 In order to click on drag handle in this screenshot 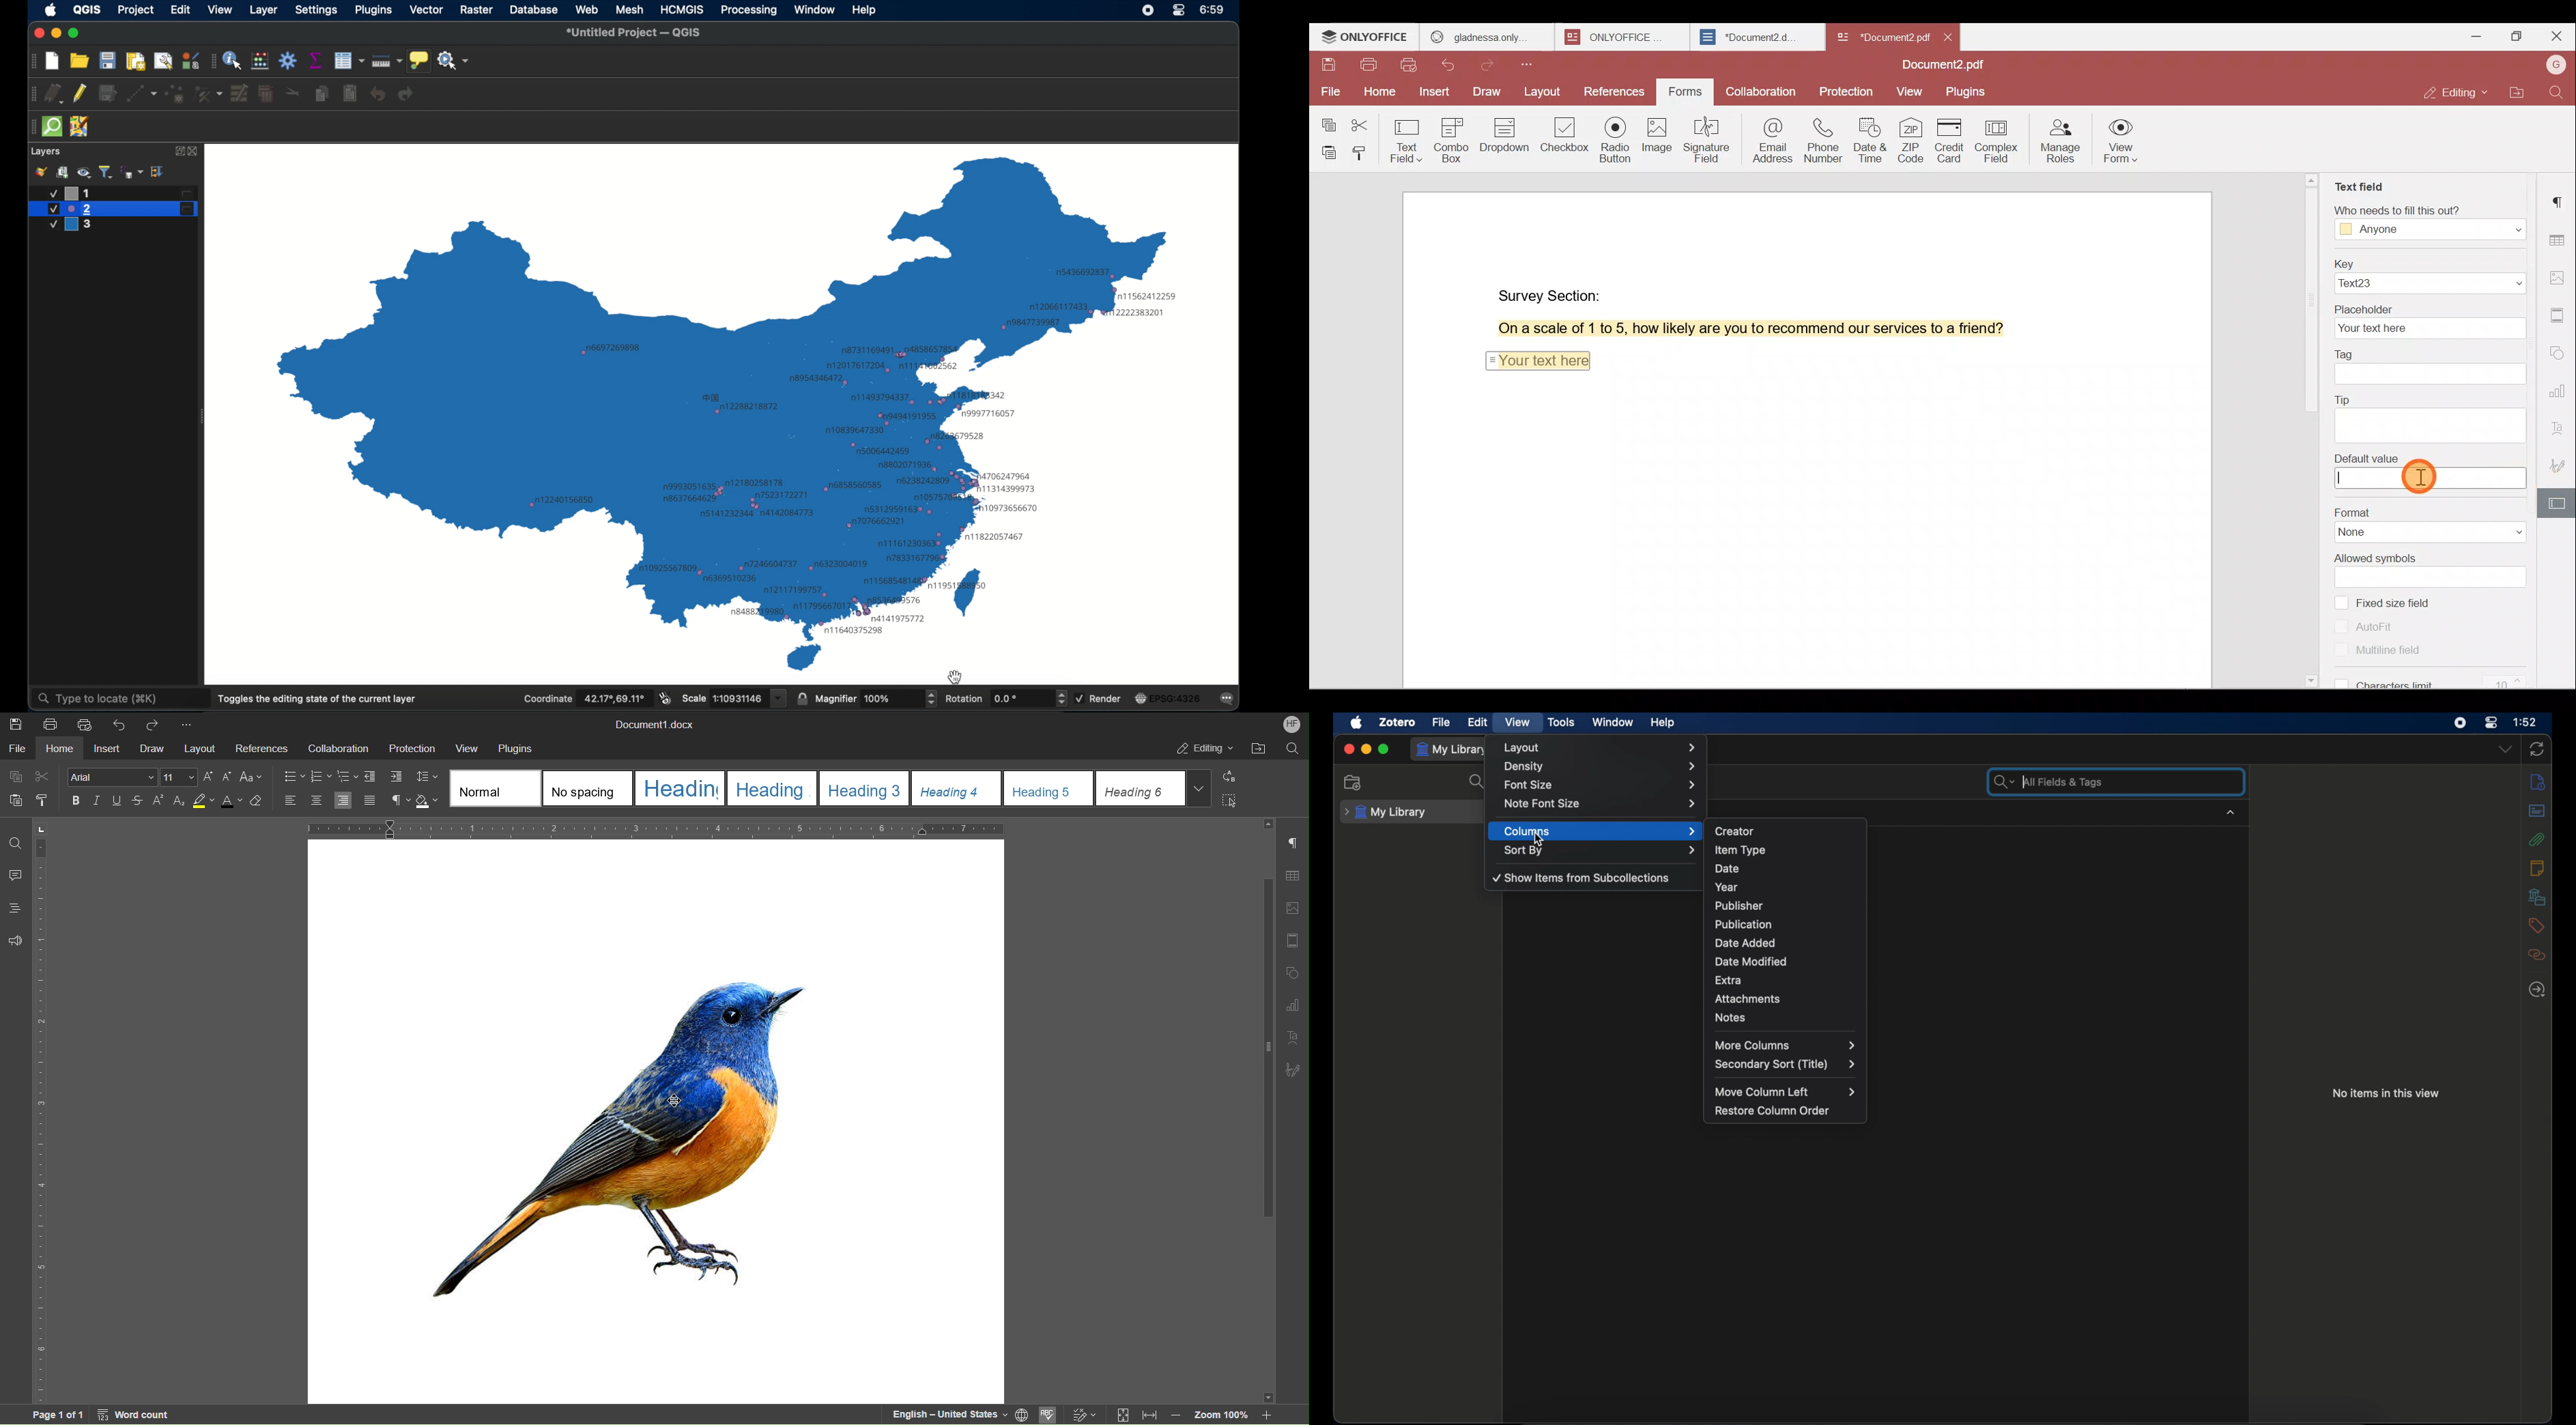, I will do `click(213, 60)`.